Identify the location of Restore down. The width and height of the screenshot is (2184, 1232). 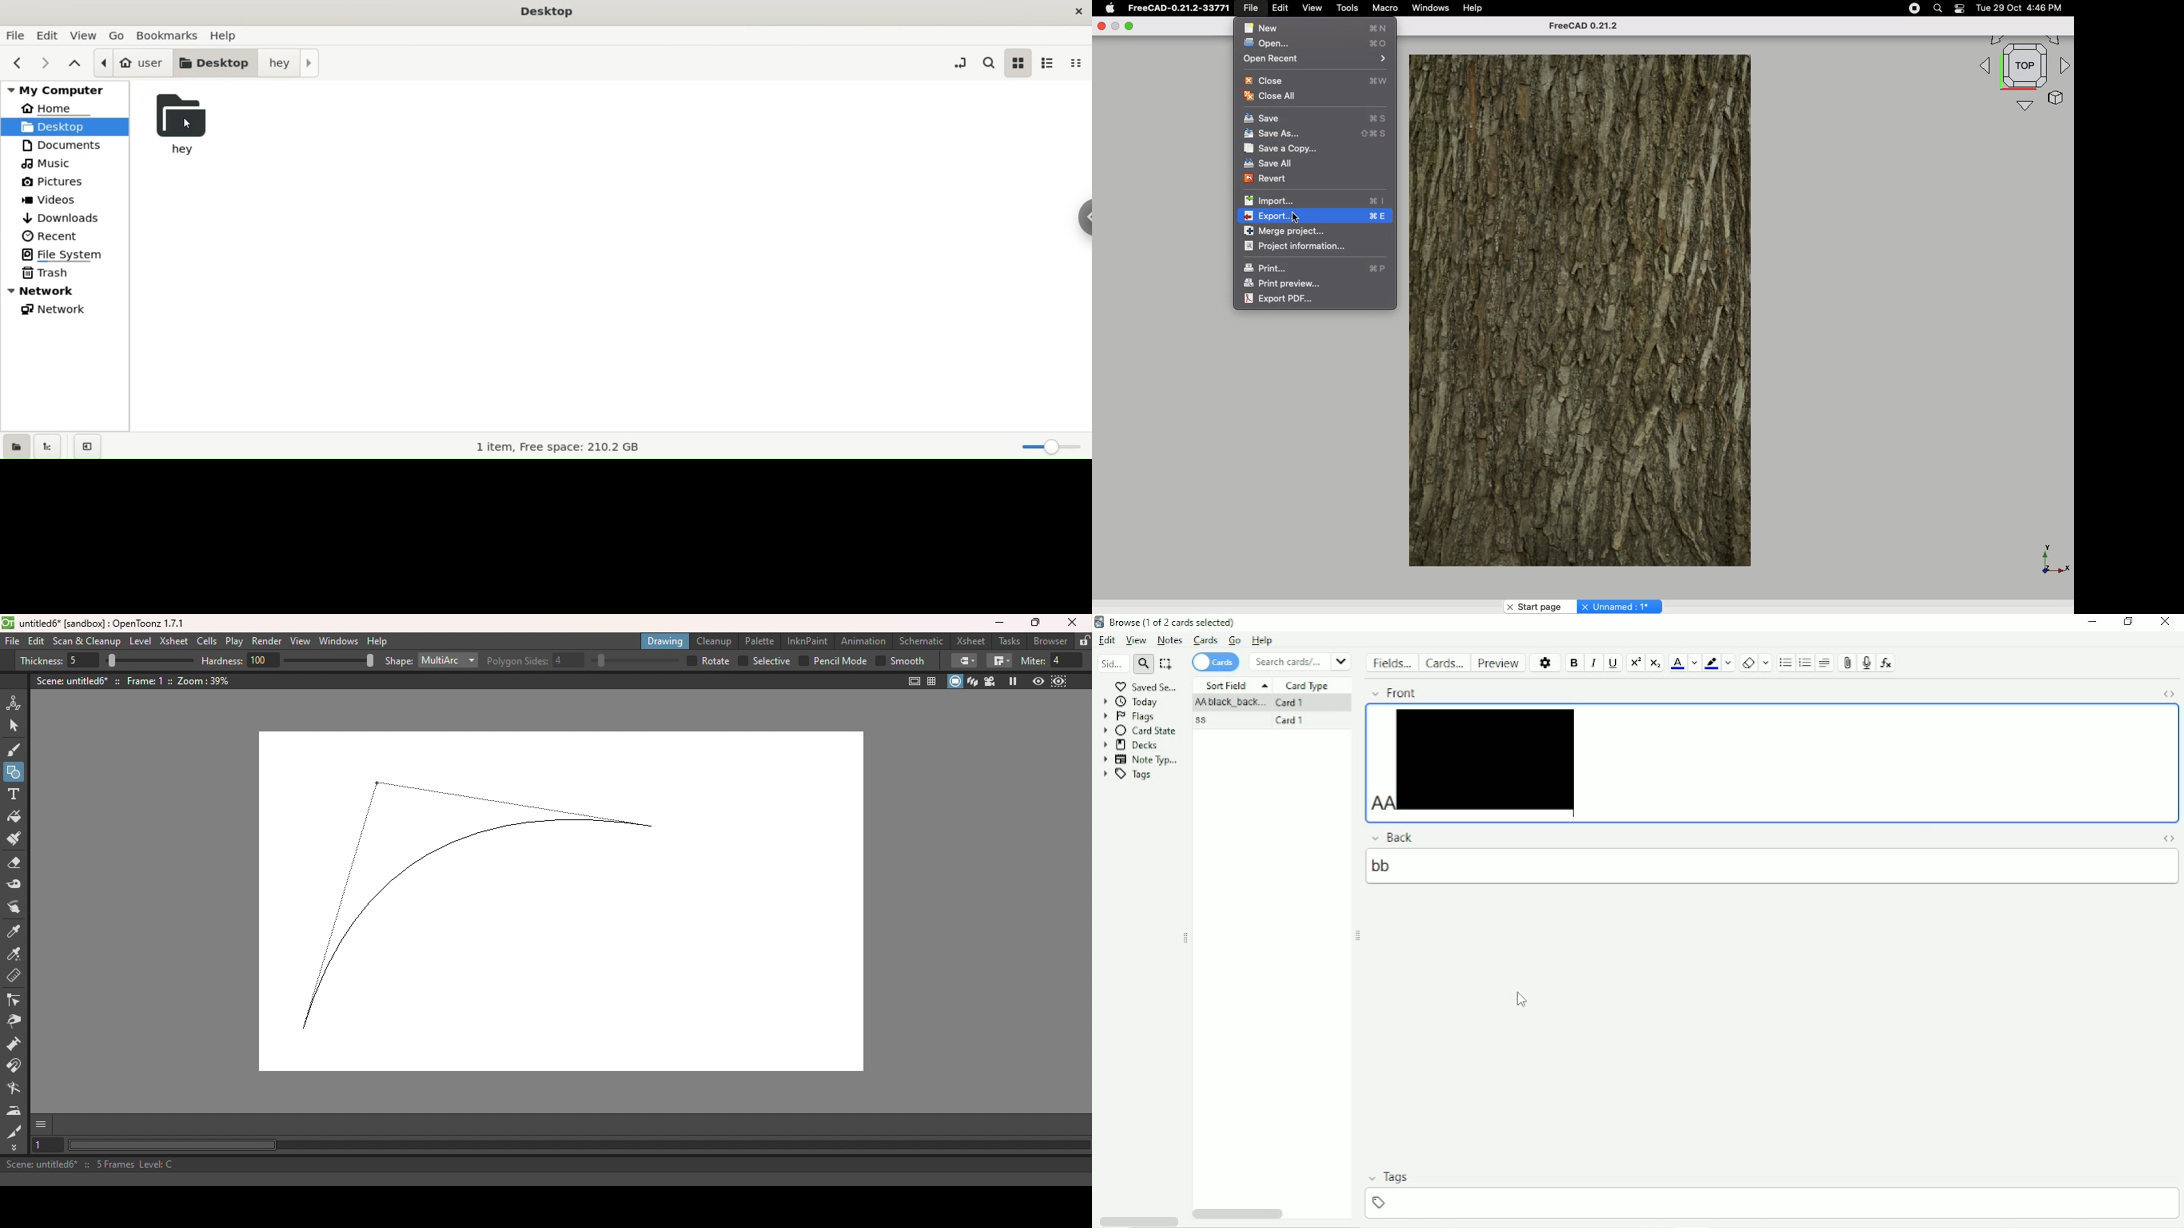
(2128, 622).